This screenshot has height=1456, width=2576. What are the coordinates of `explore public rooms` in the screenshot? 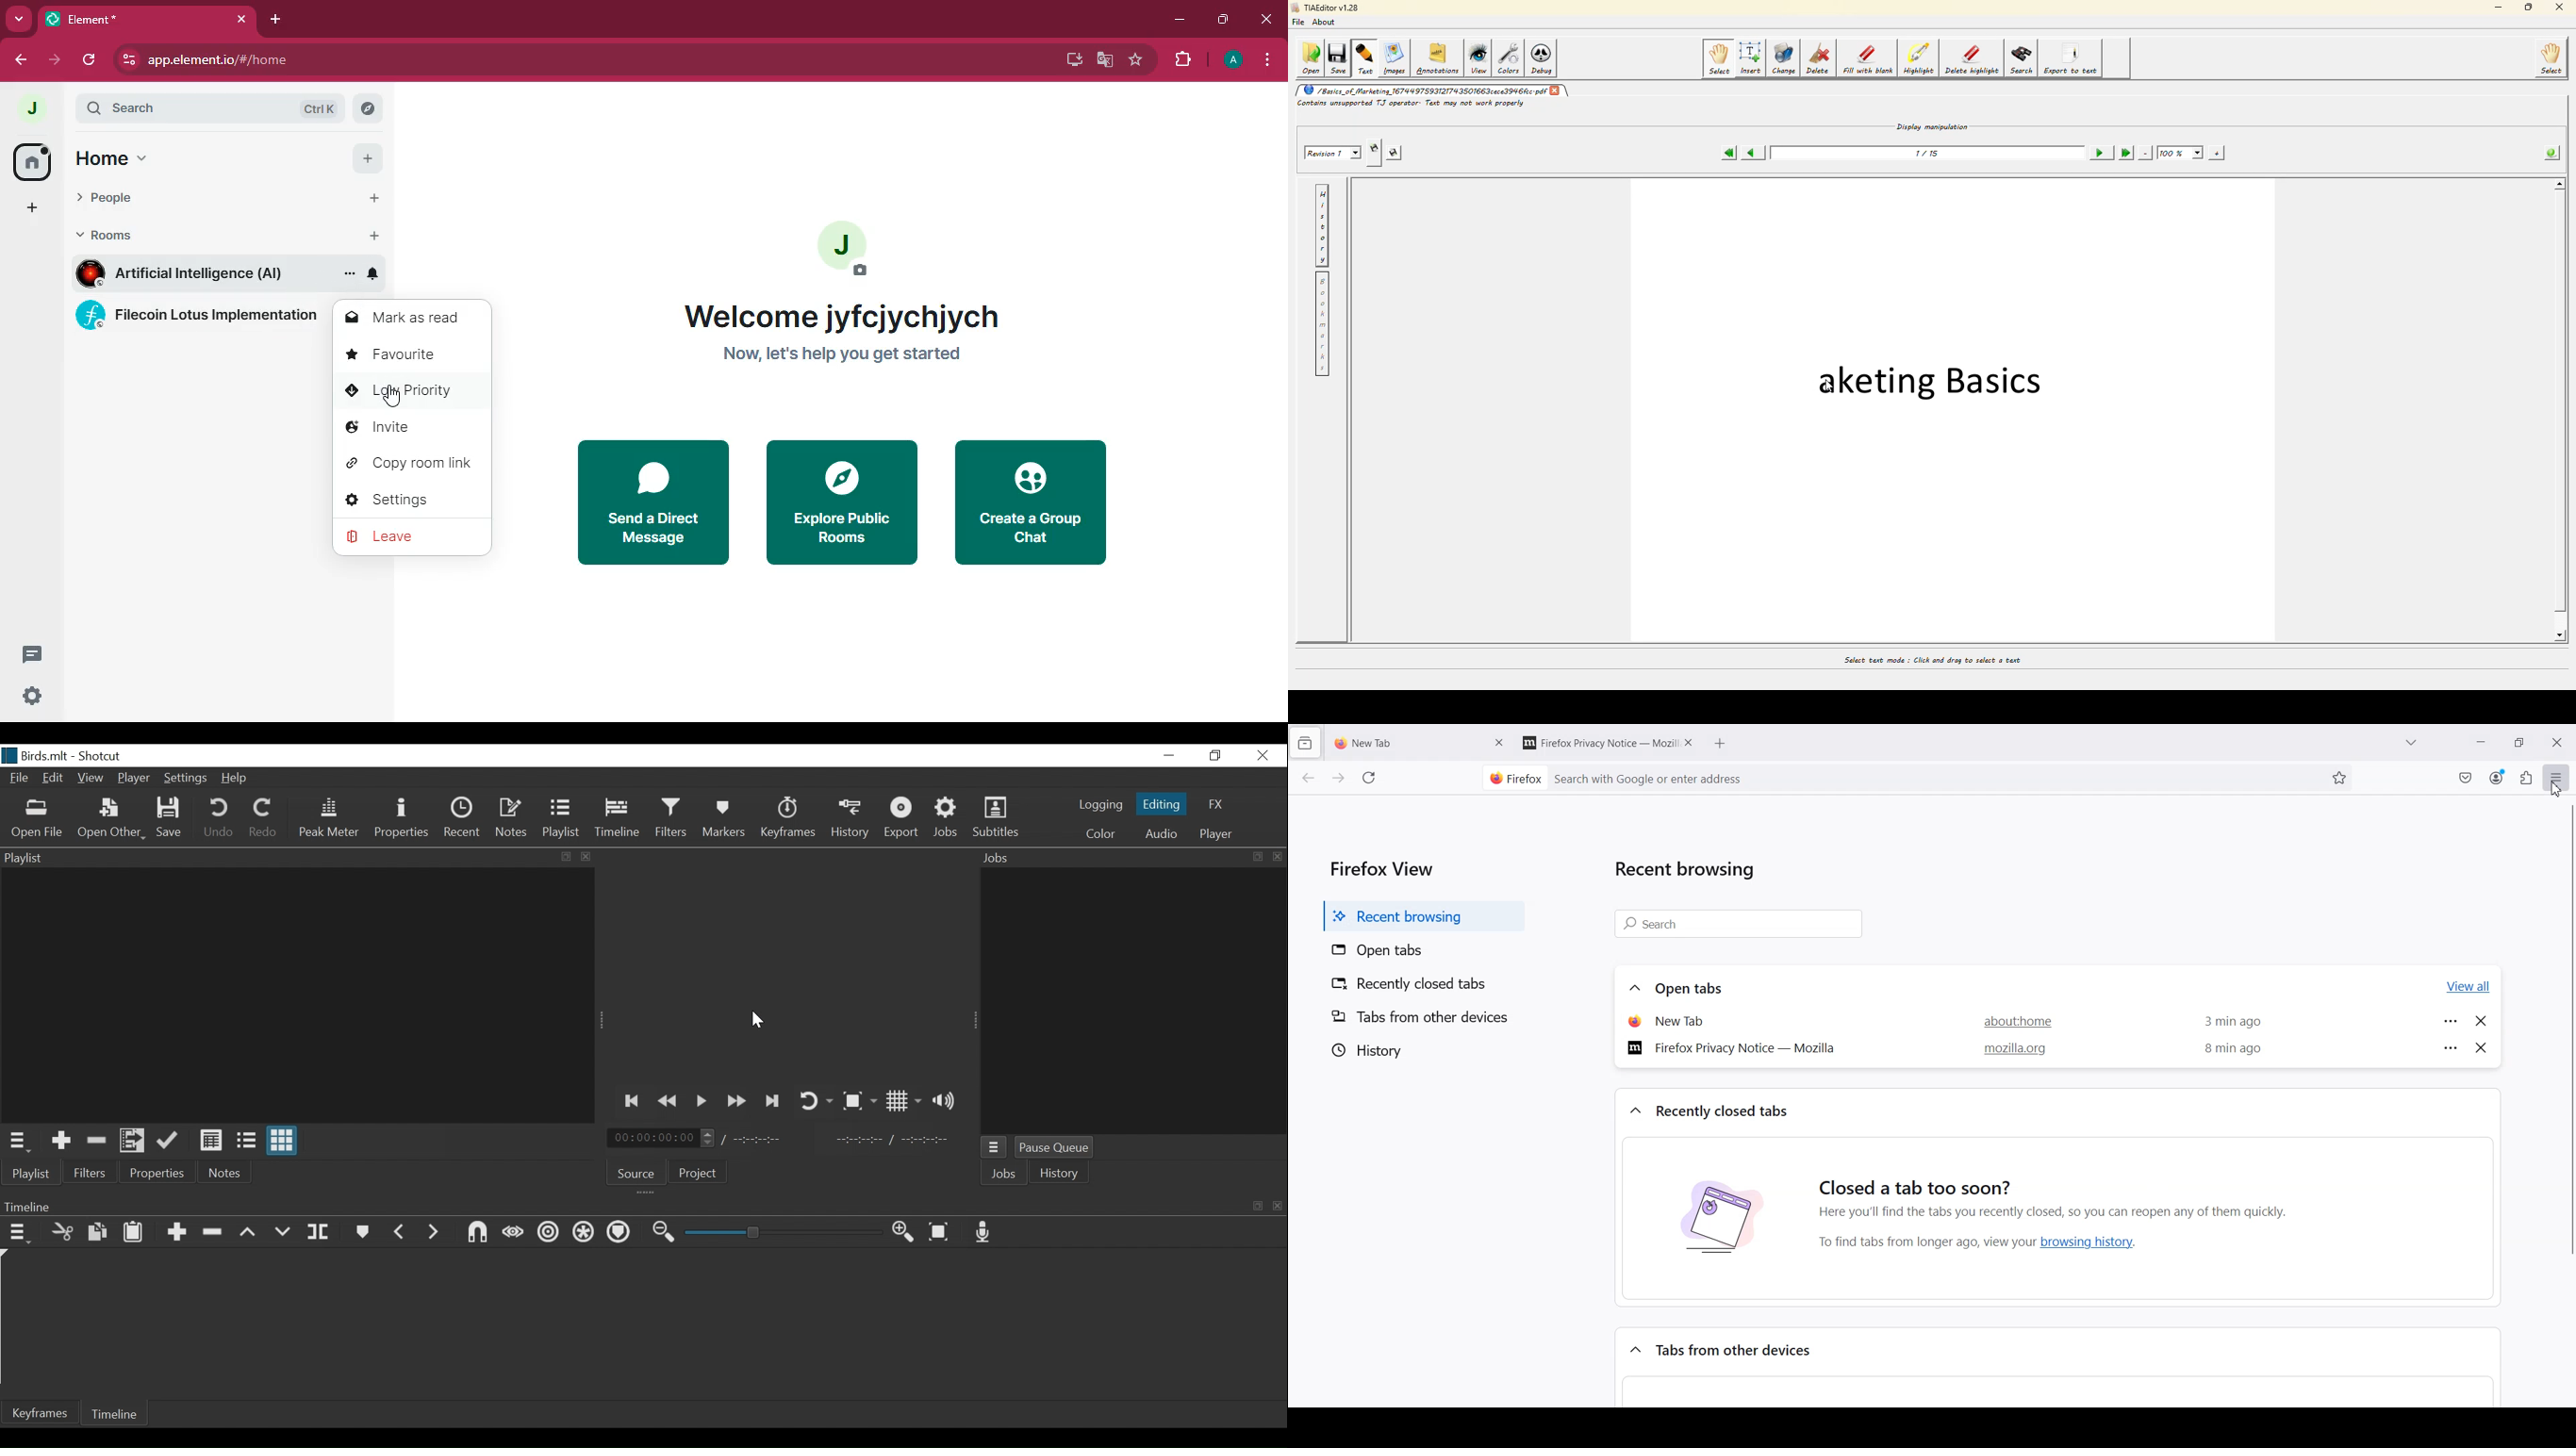 It's located at (841, 506).